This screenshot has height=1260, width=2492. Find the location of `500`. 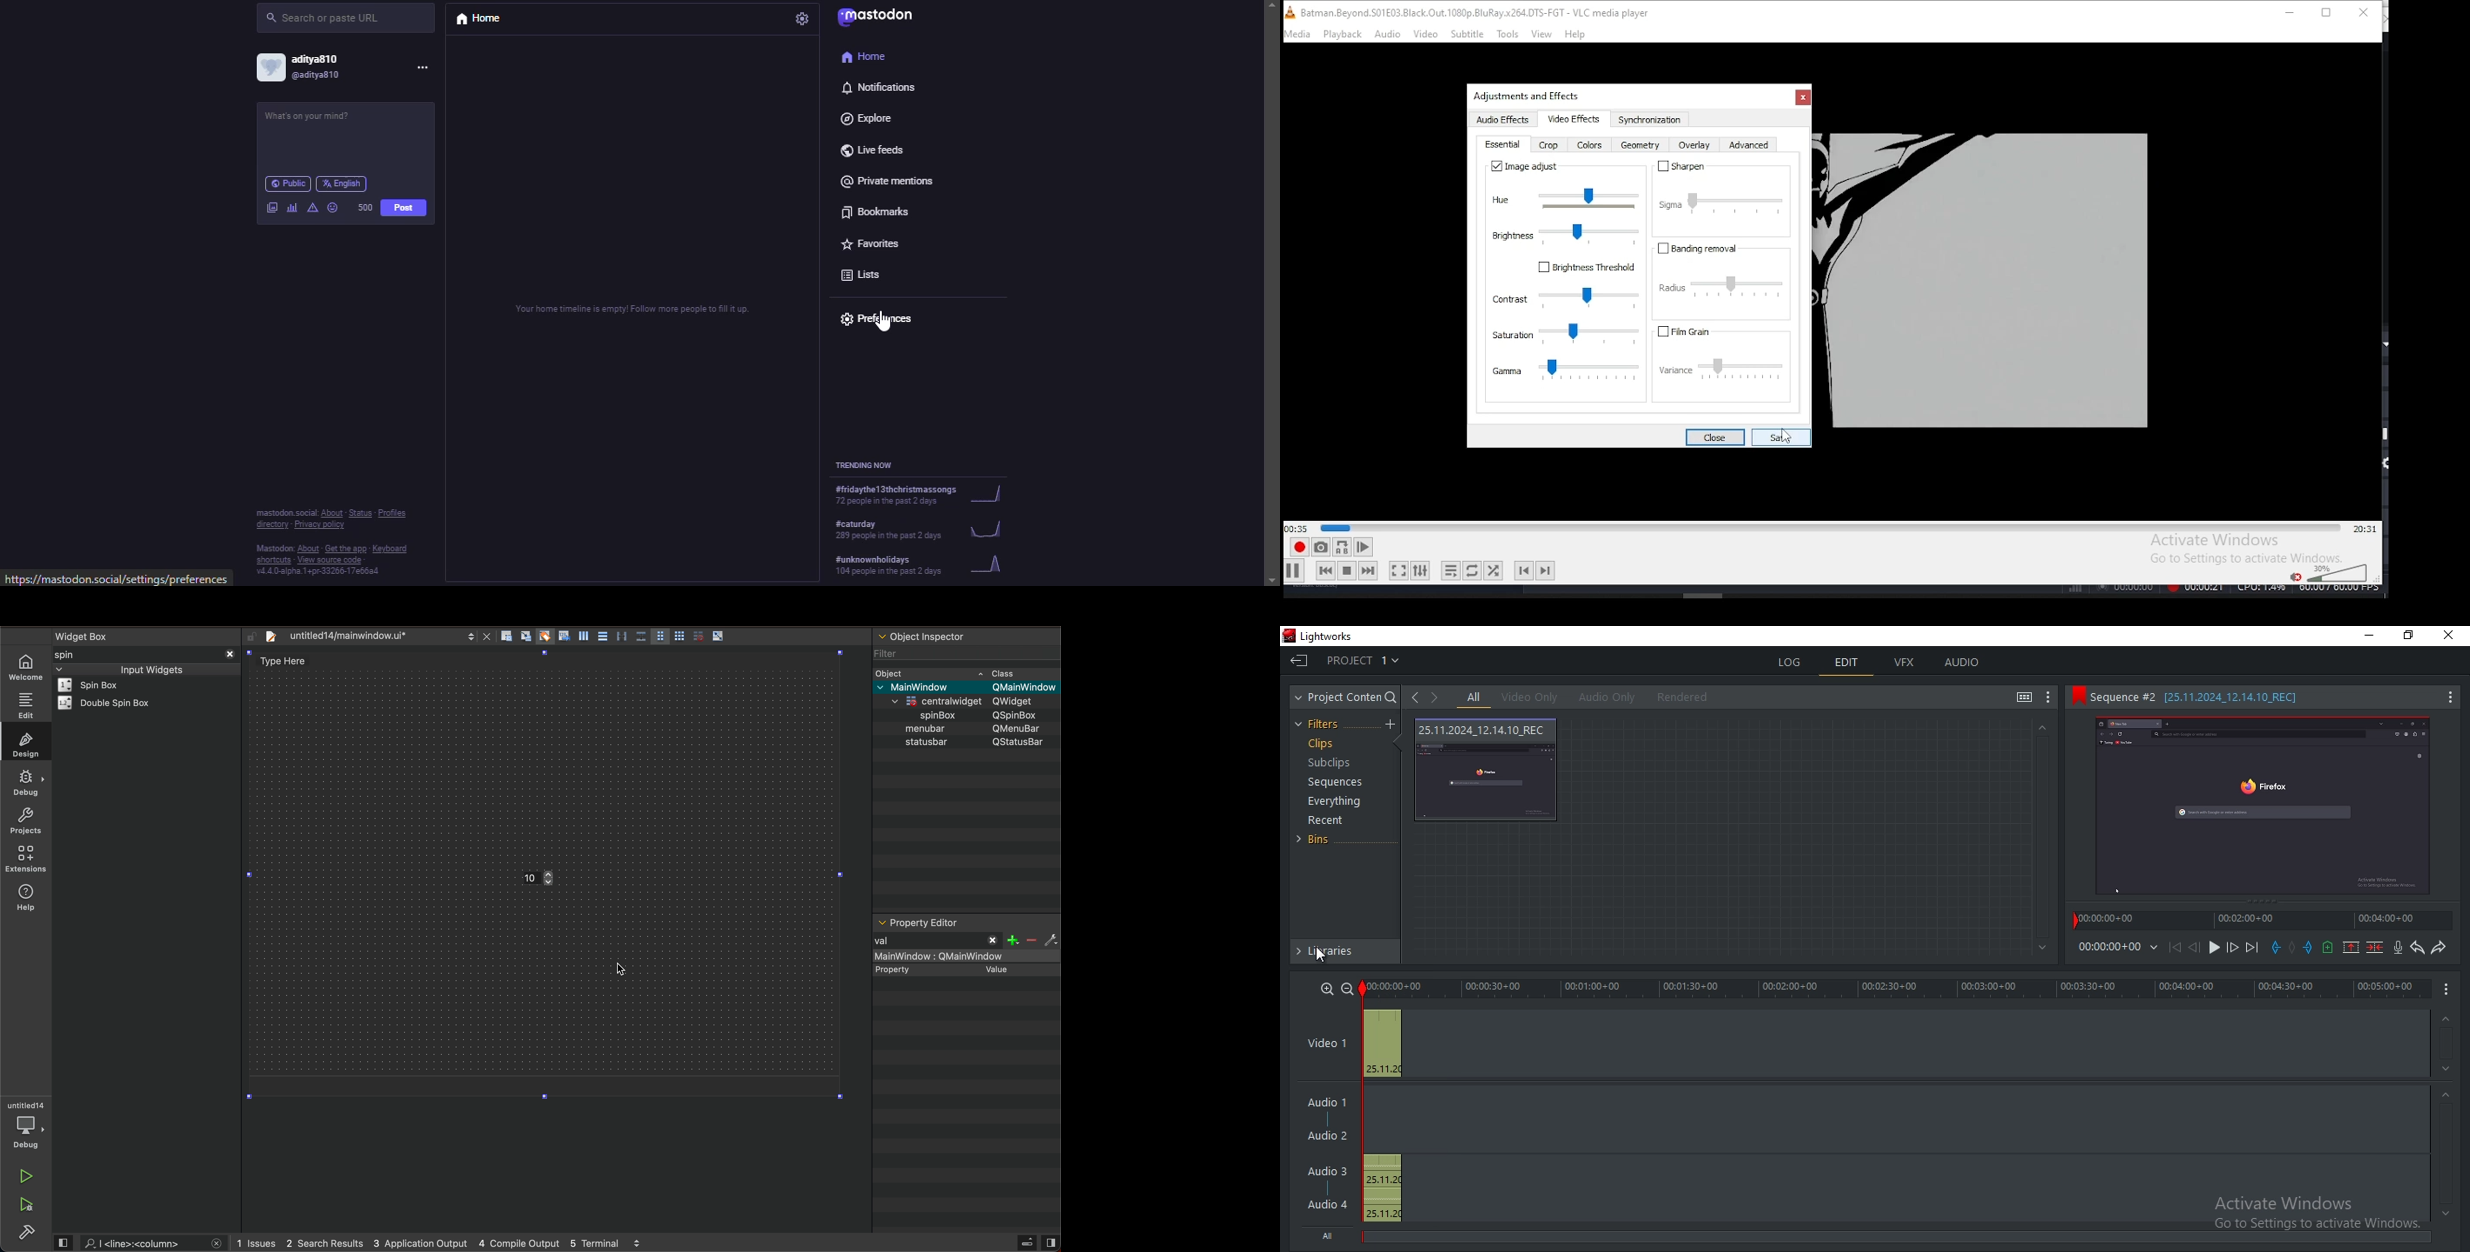

500 is located at coordinates (366, 206).